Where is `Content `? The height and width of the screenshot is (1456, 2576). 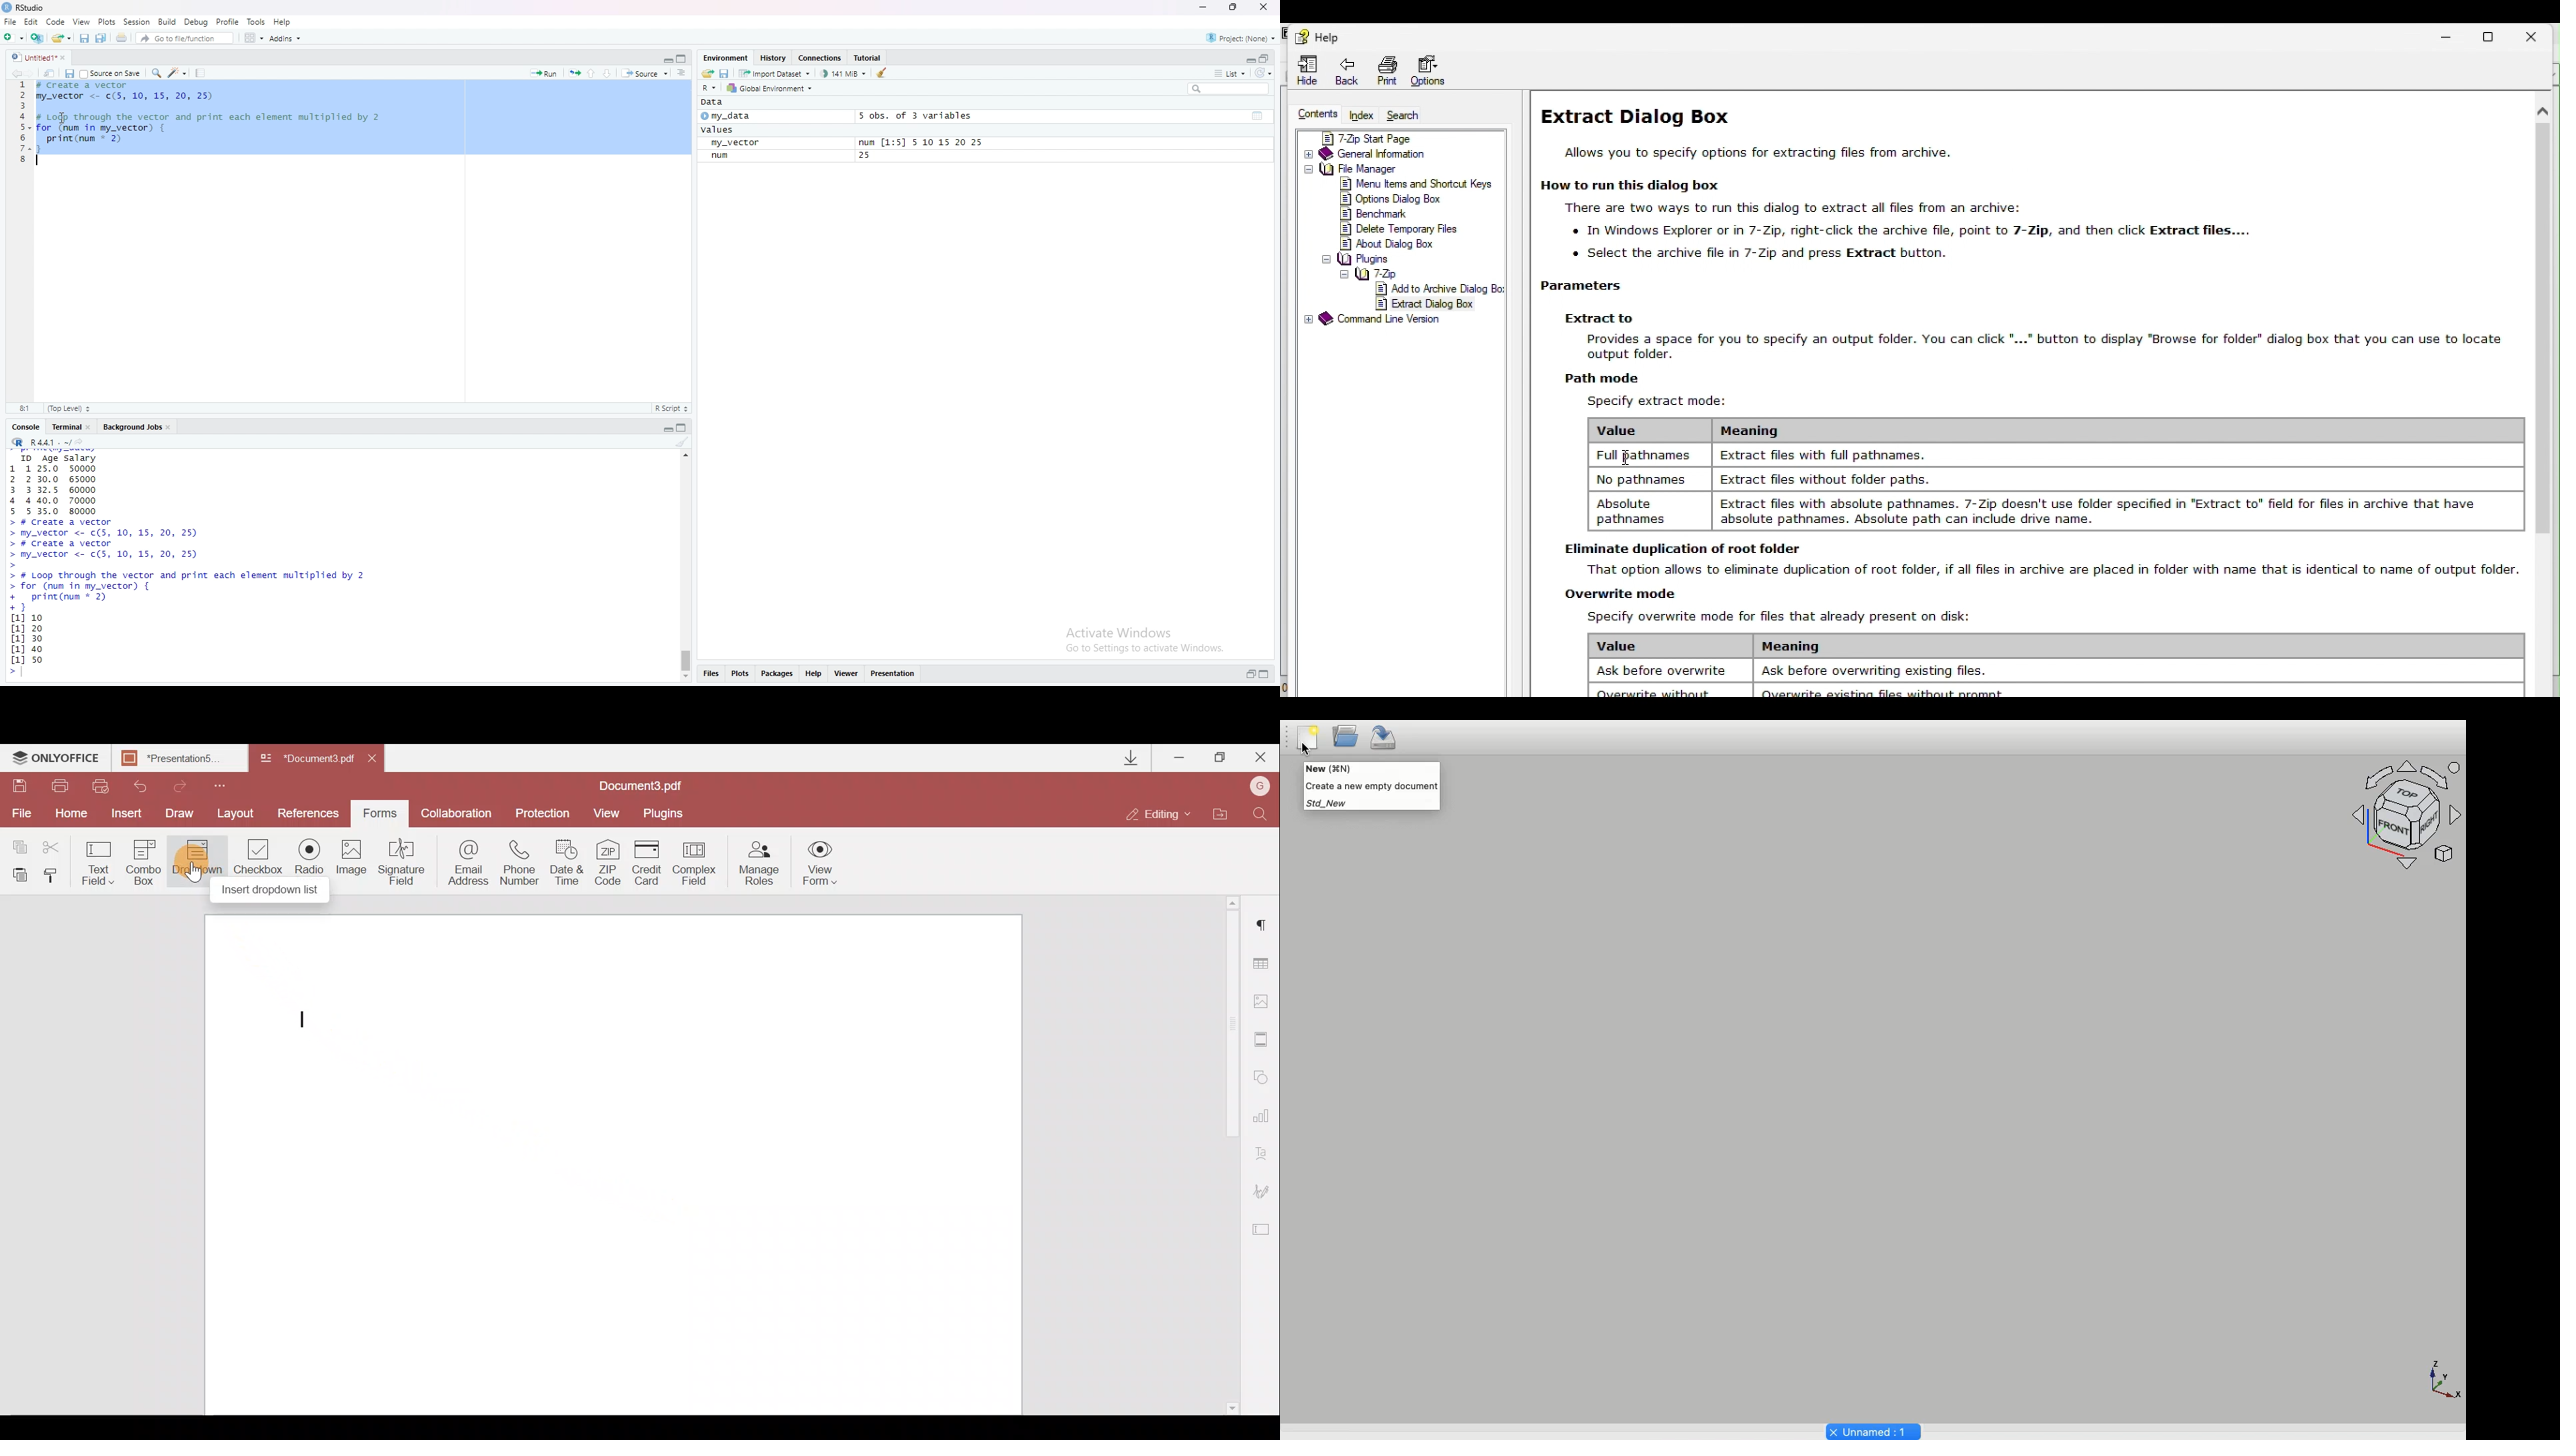 Content  is located at coordinates (1316, 112).